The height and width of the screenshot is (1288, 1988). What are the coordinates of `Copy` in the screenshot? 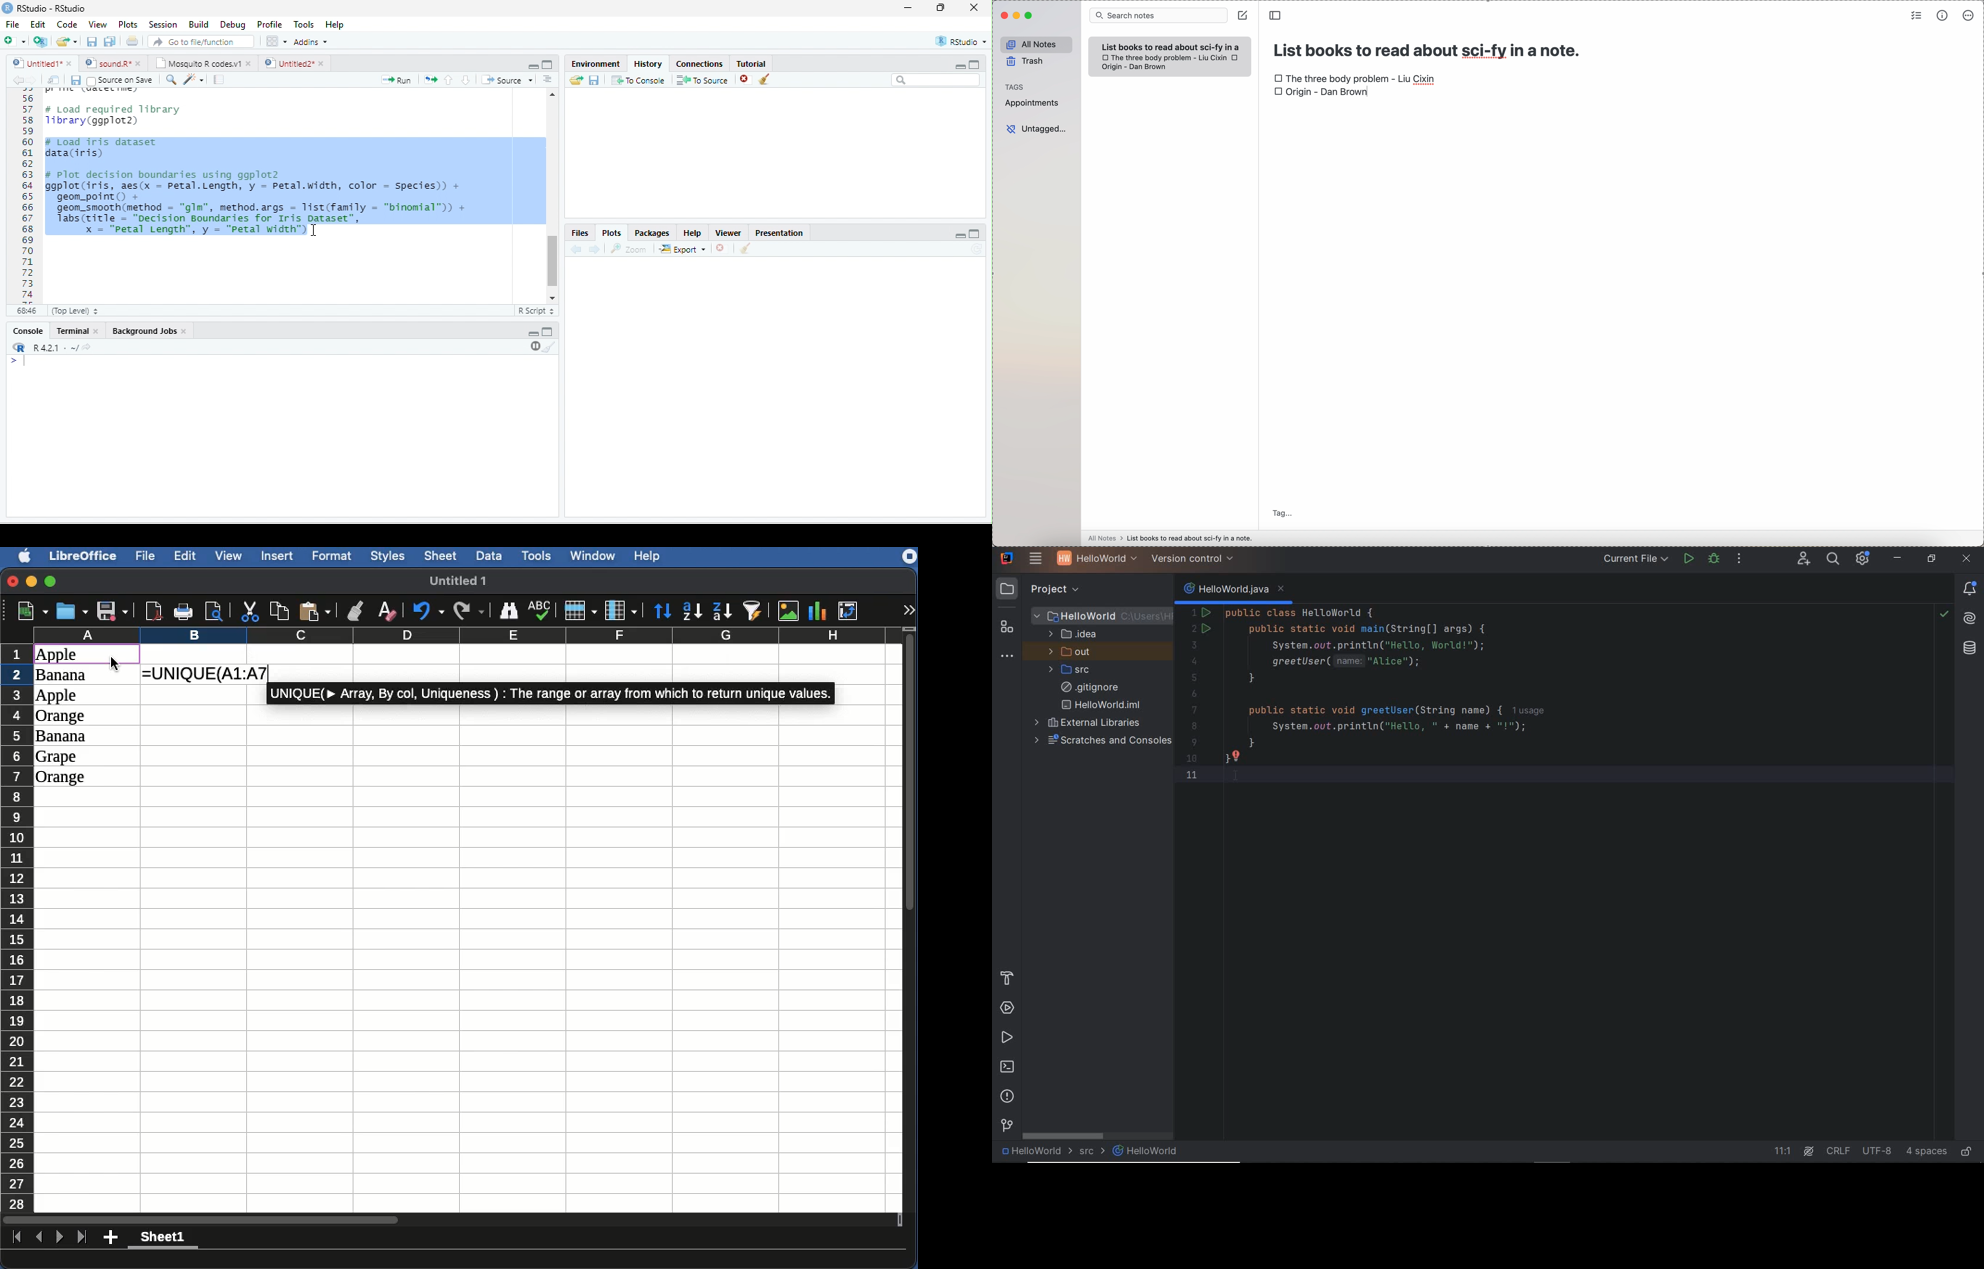 It's located at (280, 611).